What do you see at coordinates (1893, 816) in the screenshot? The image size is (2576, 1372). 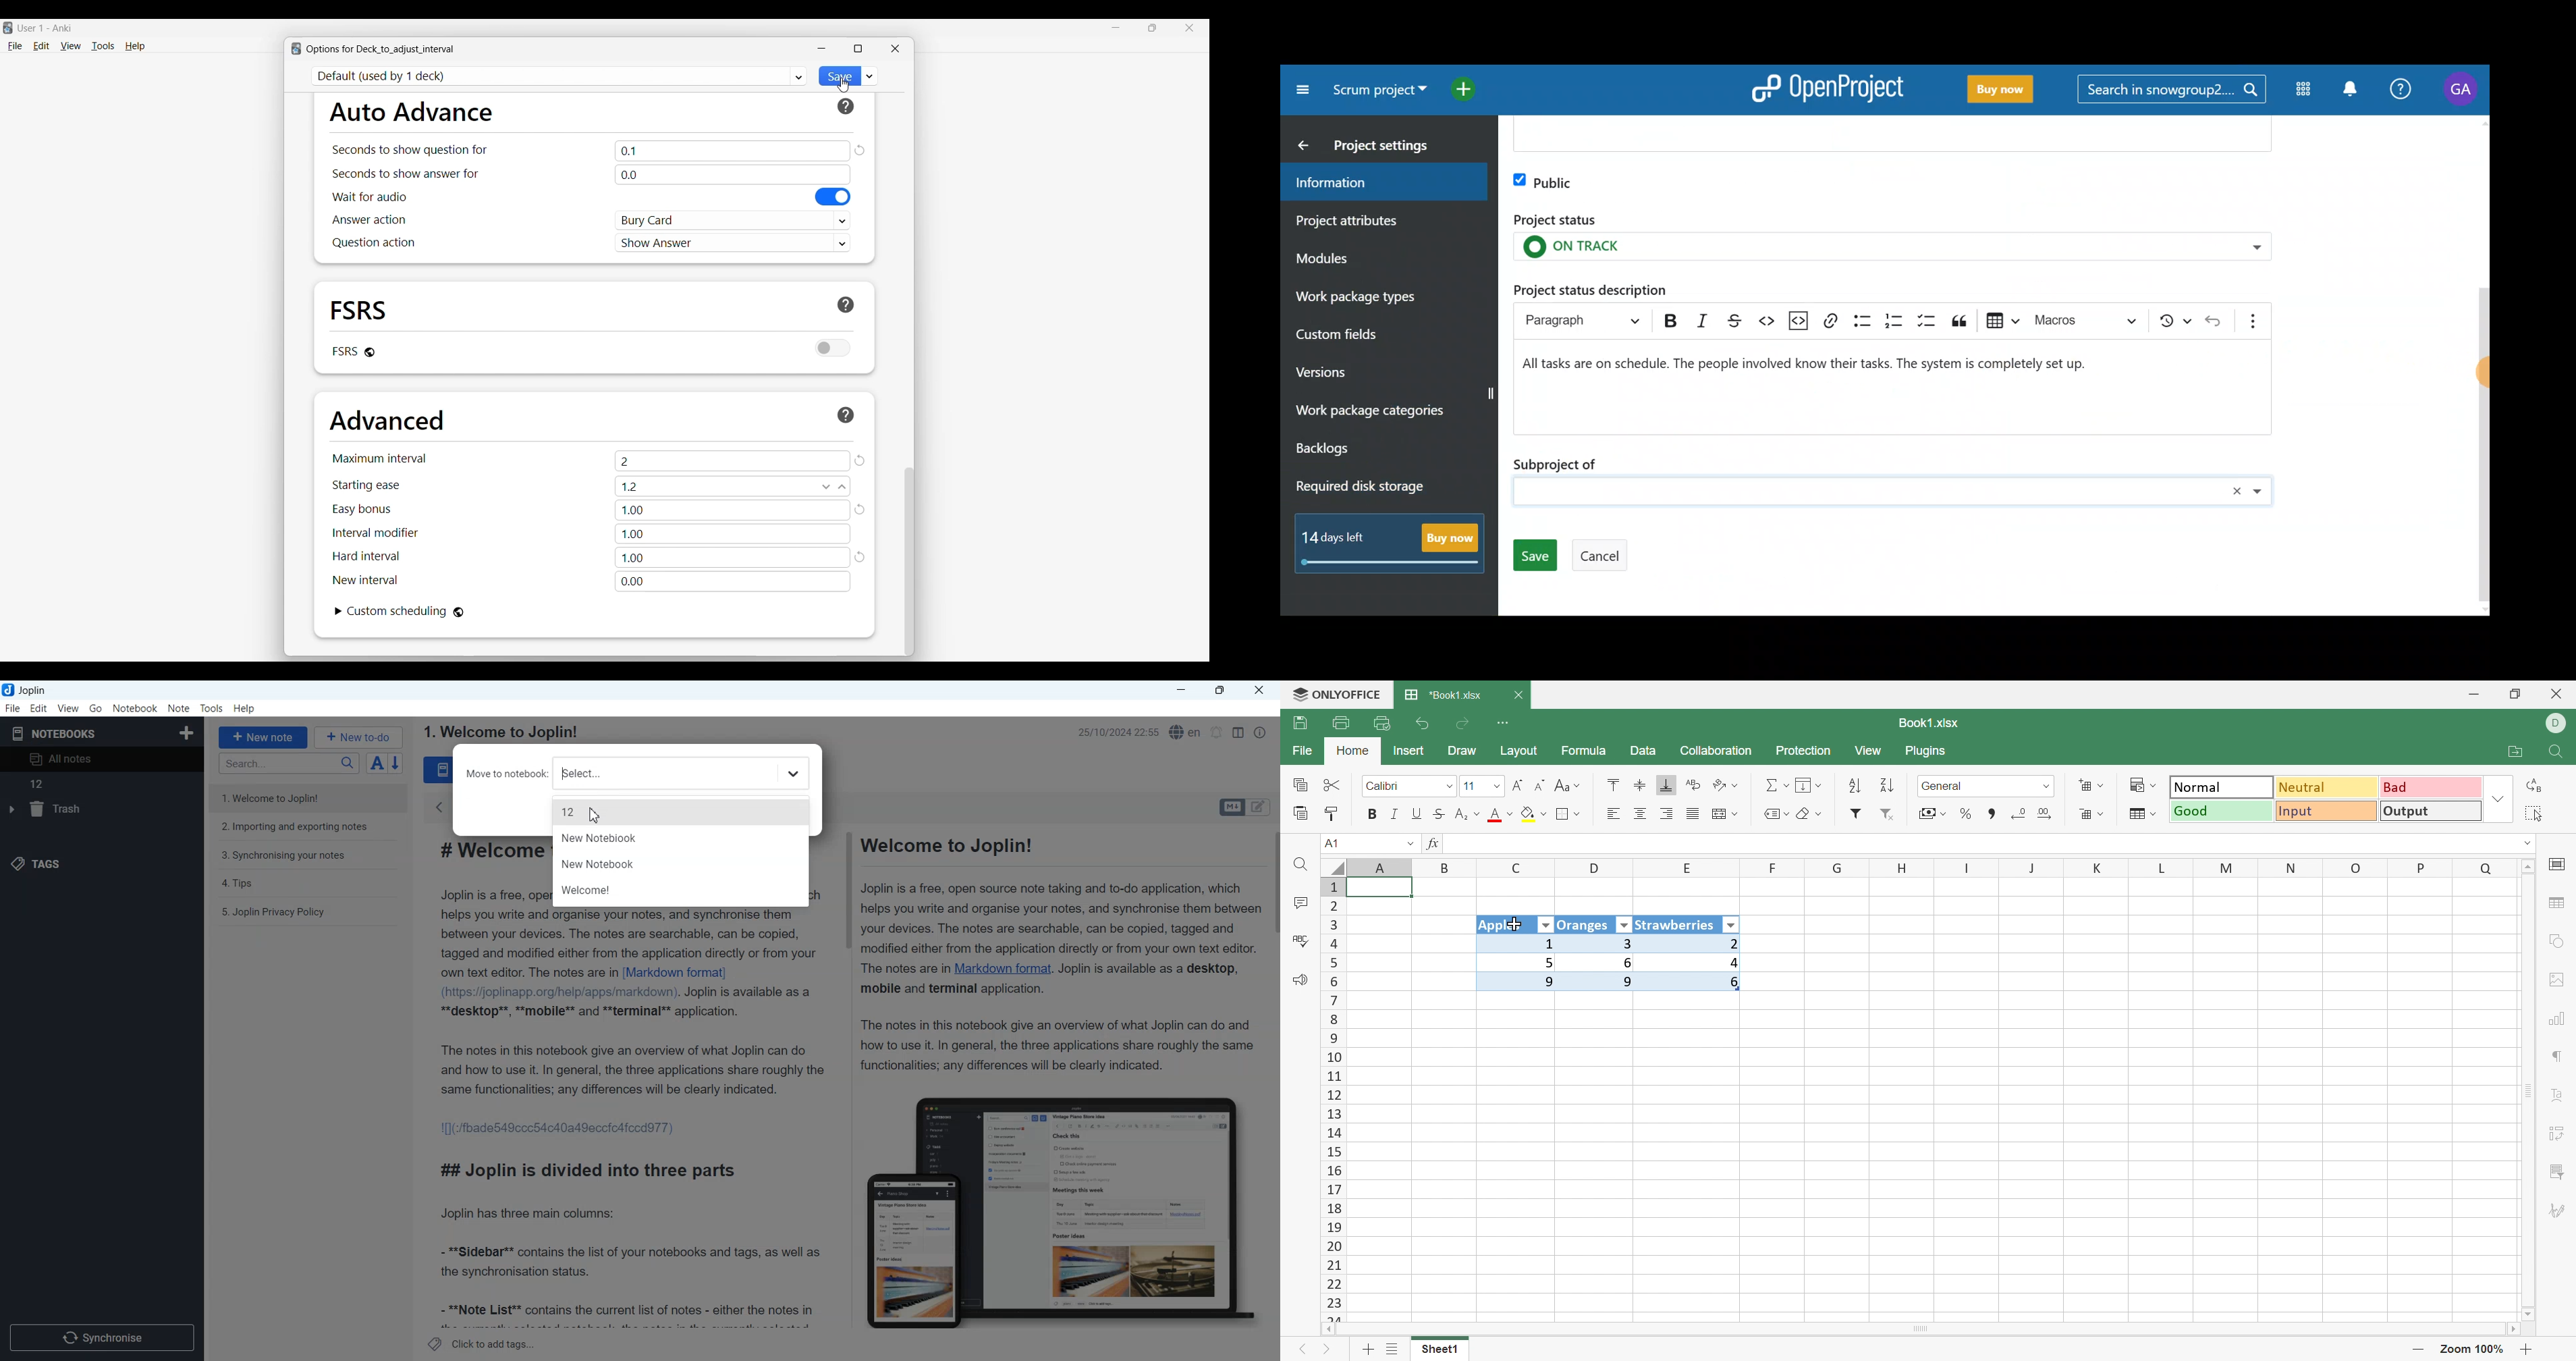 I see `Remove filter` at bounding box center [1893, 816].